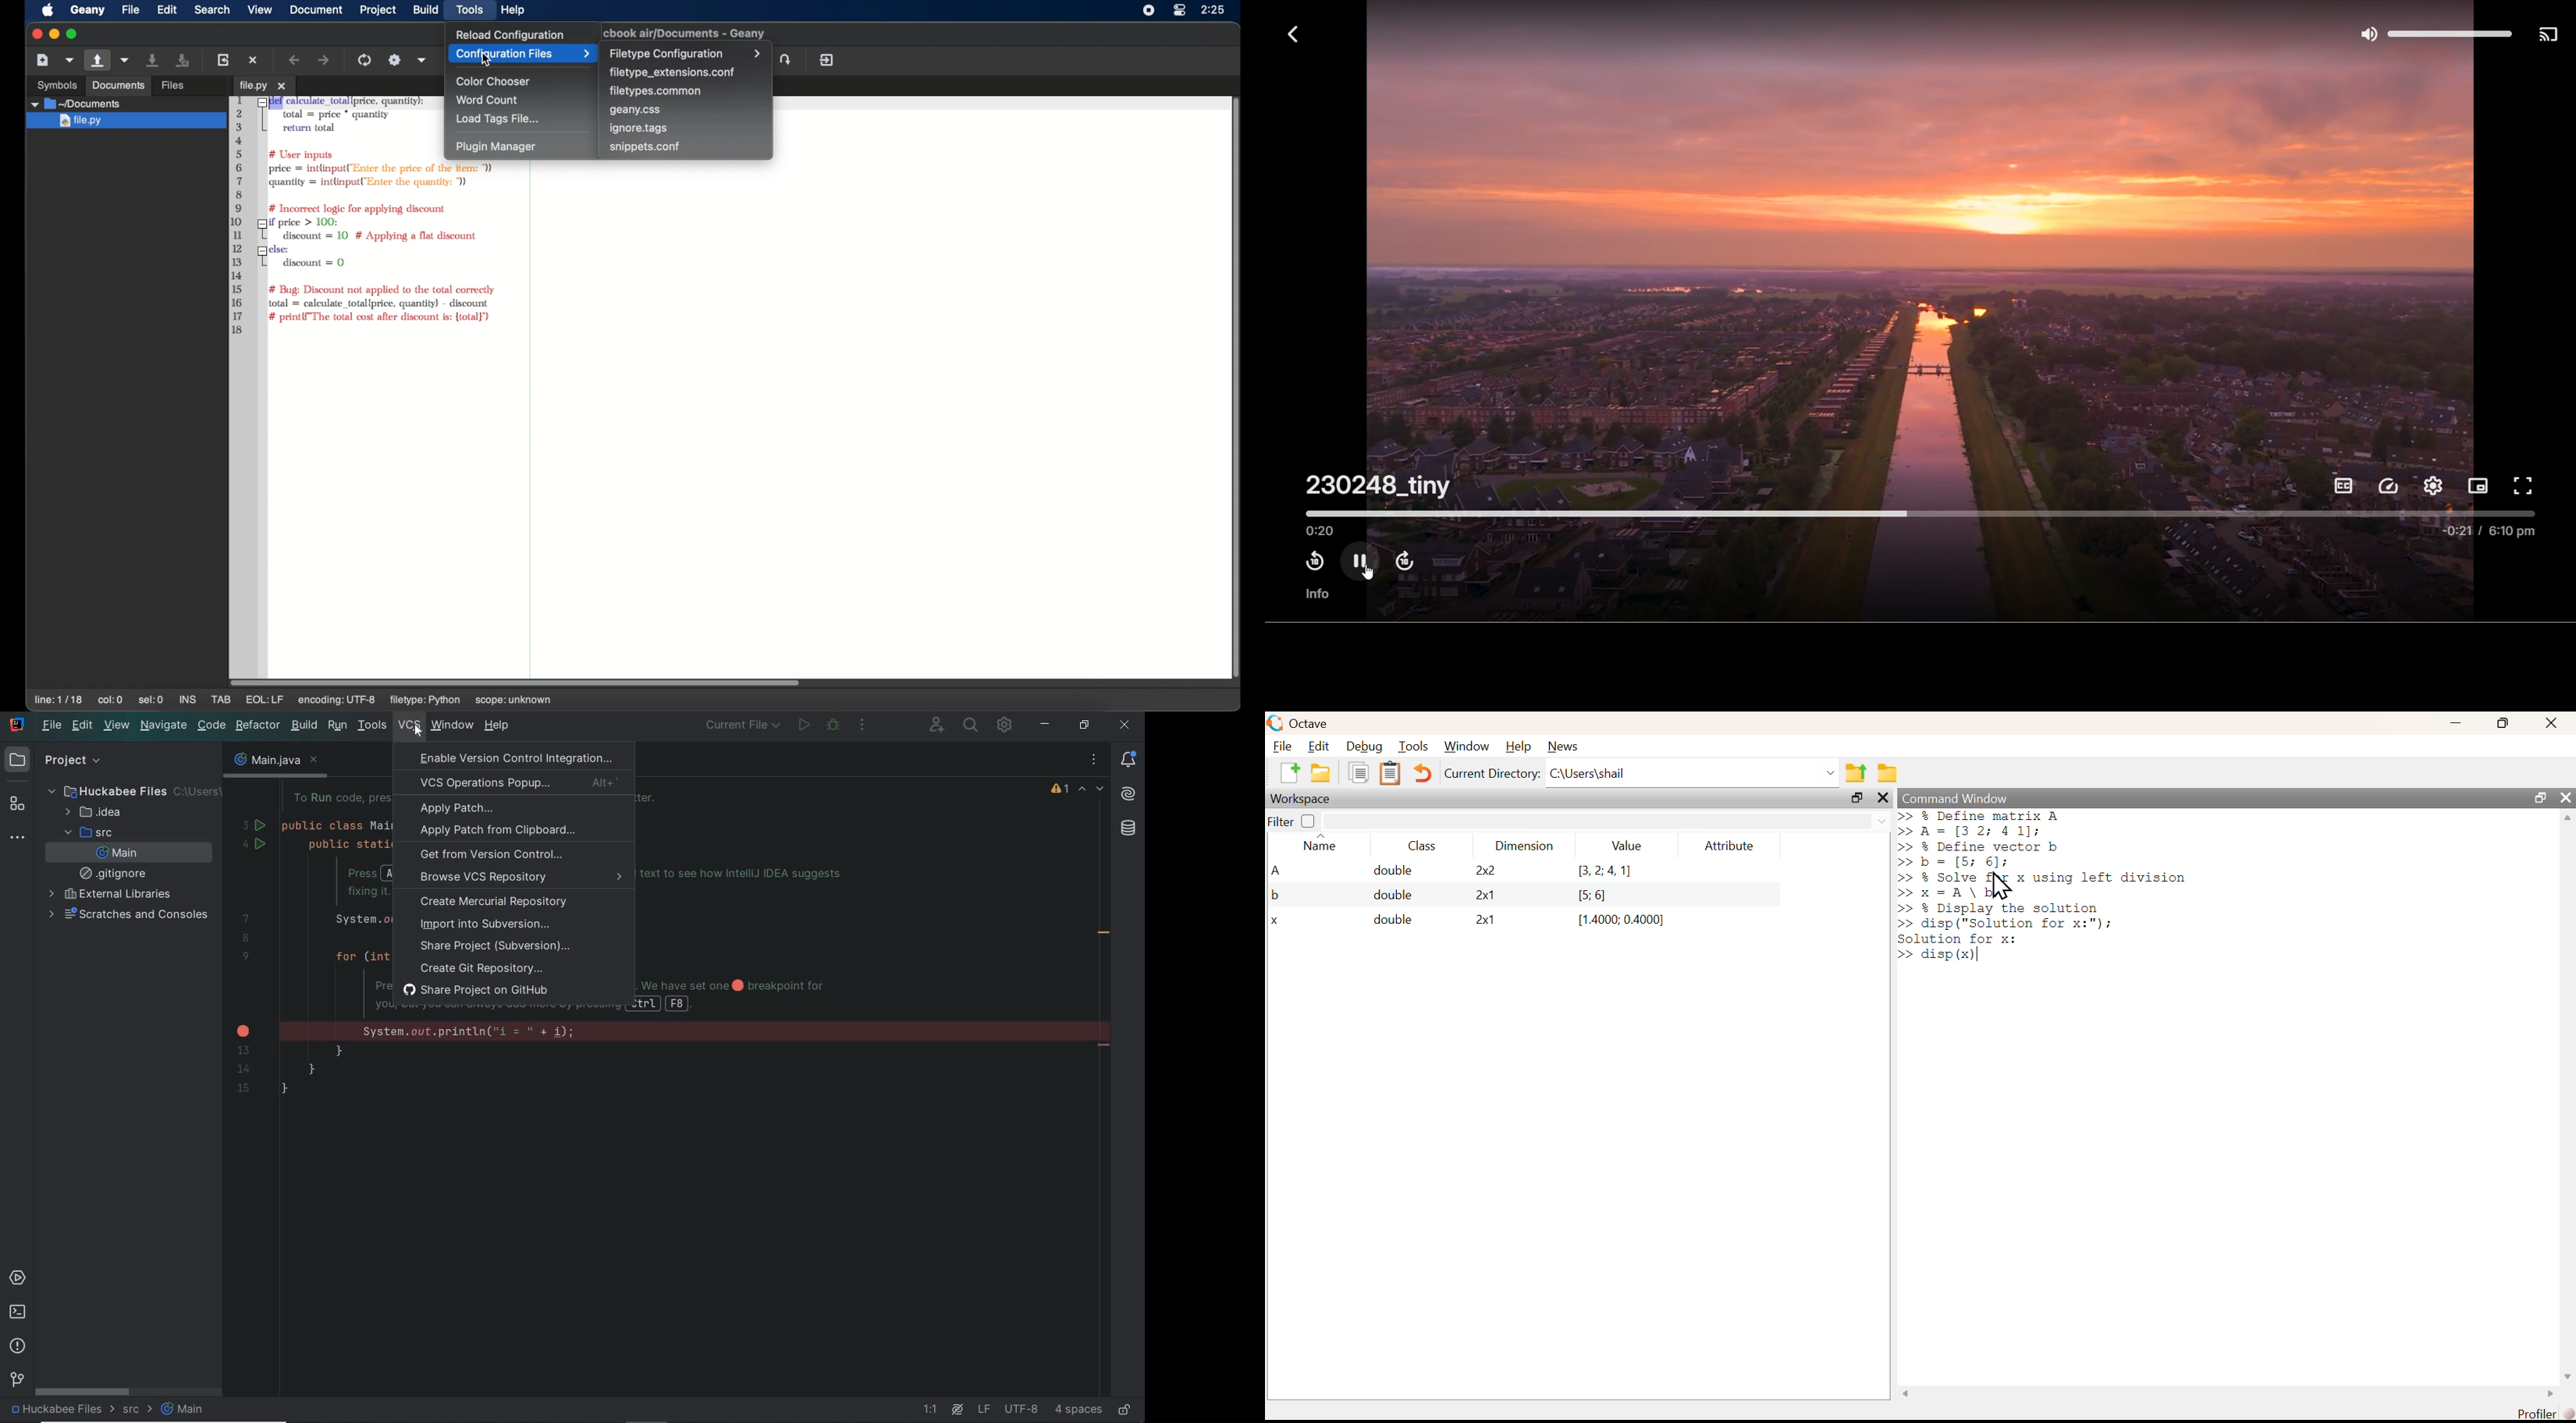  What do you see at coordinates (1308, 821) in the screenshot?
I see `off` at bounding box center [1308, 821].